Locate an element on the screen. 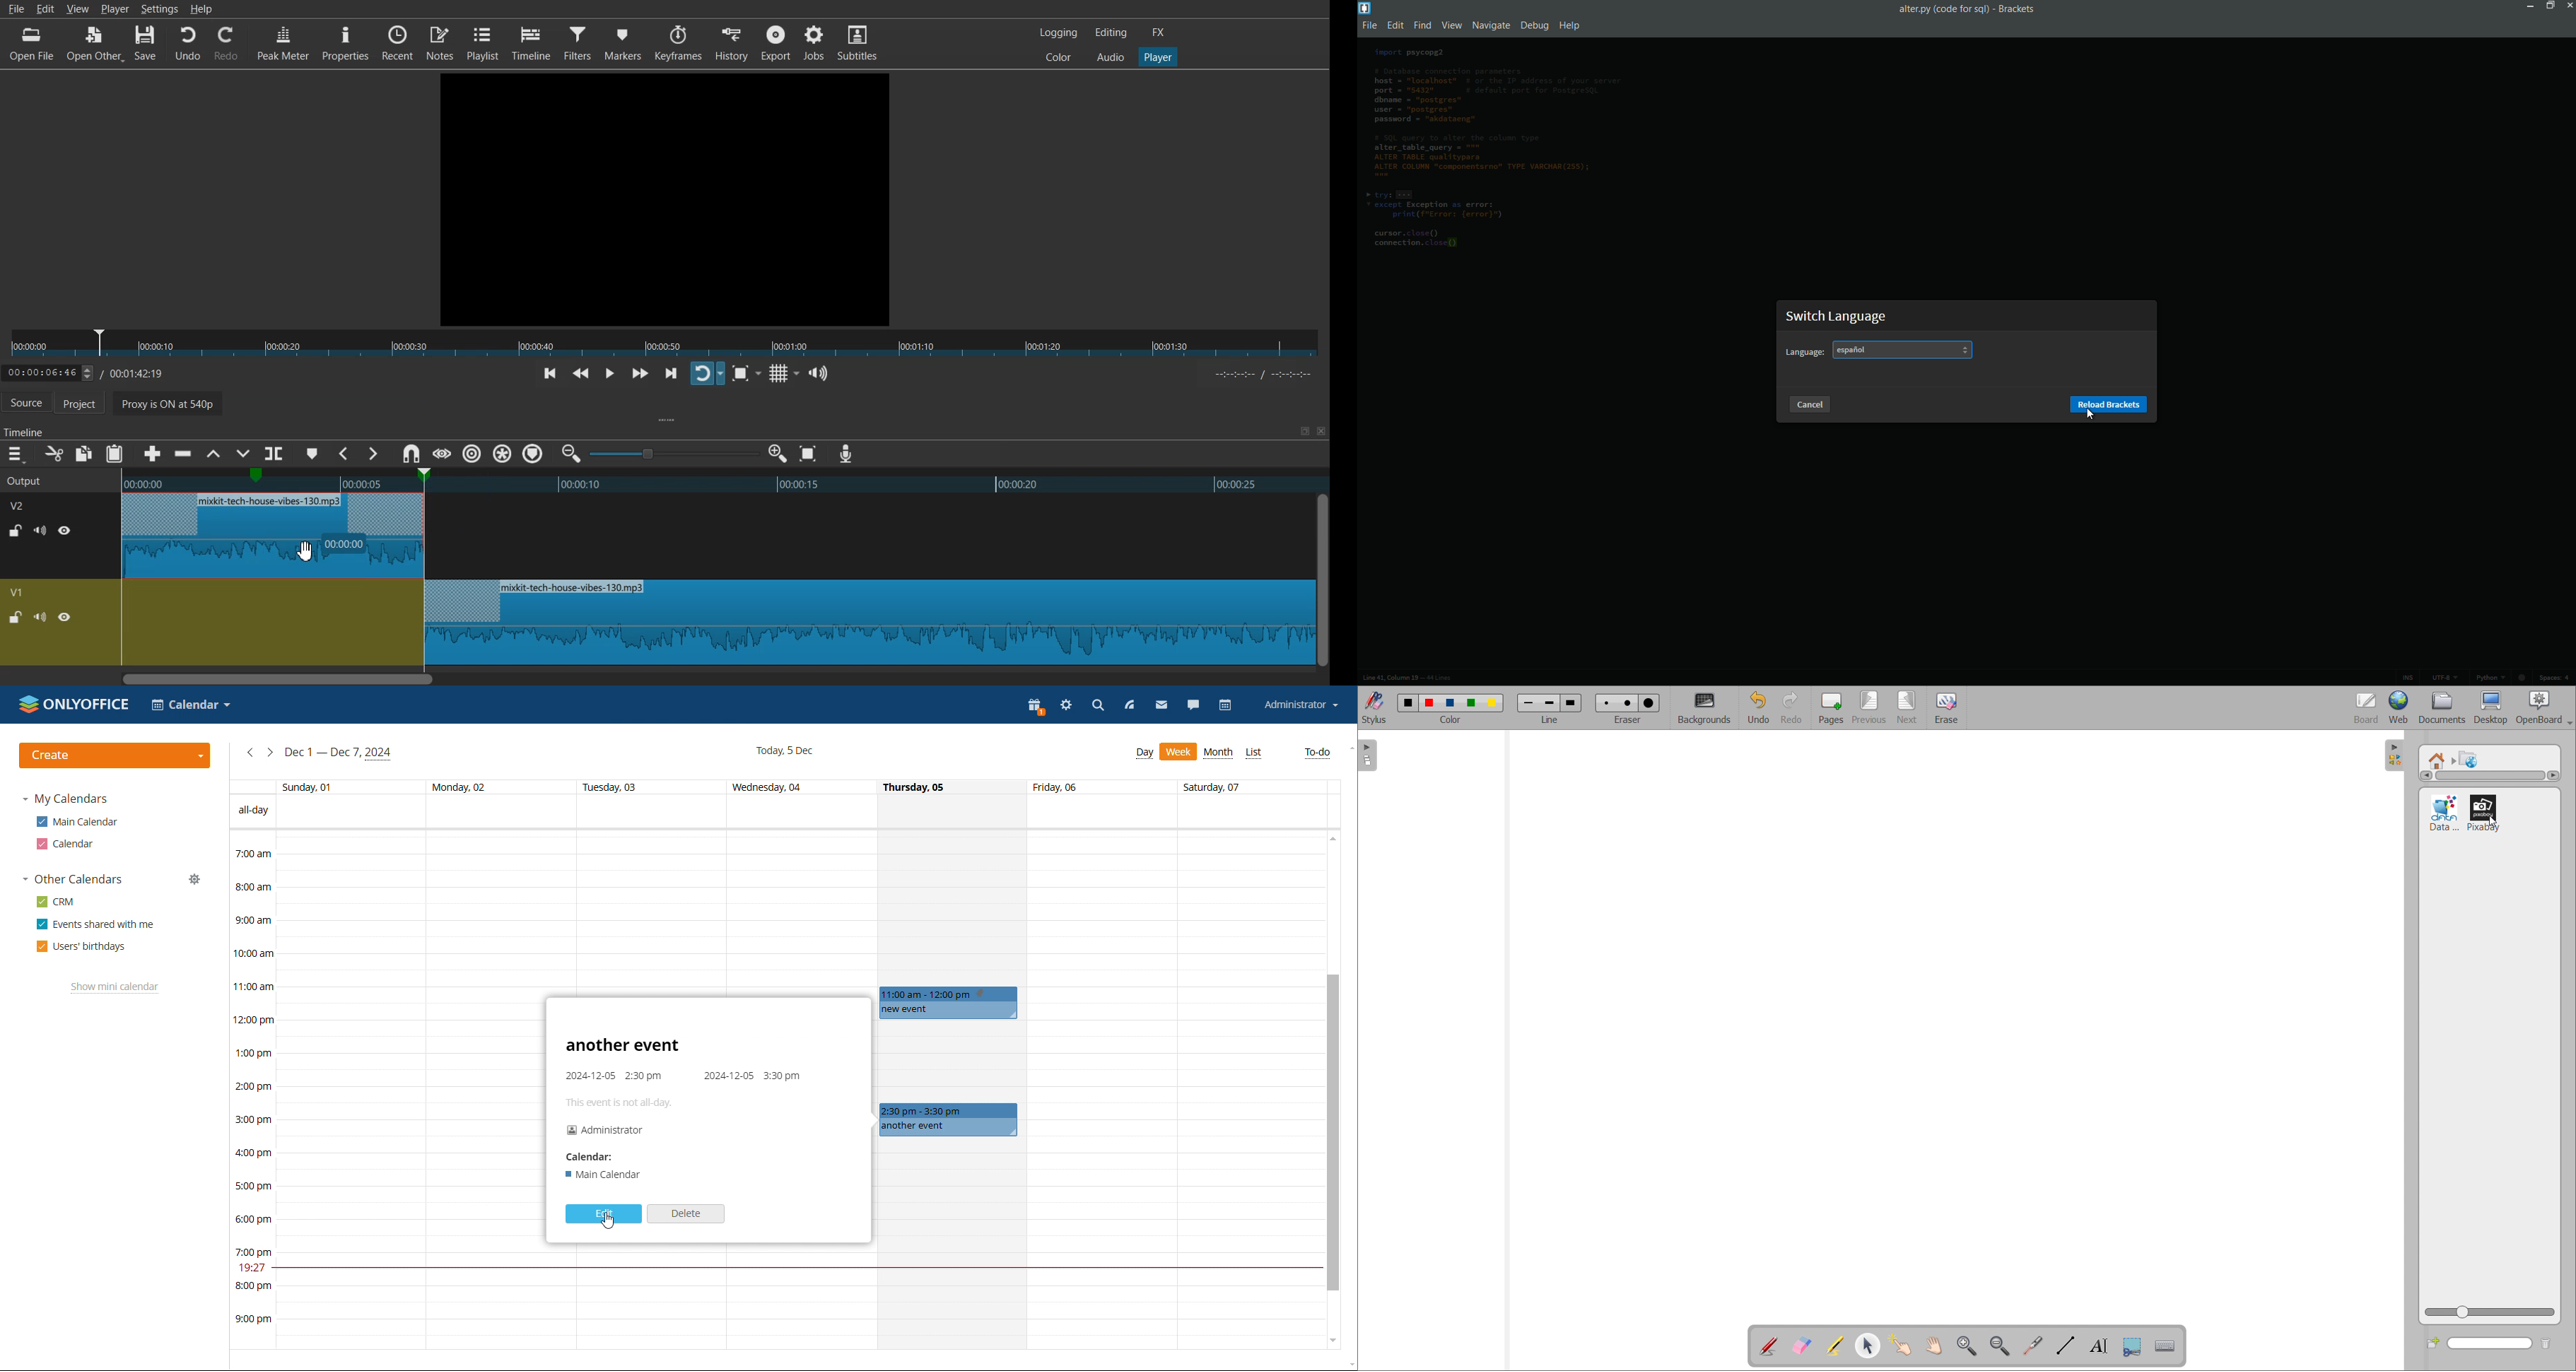 Image resolution: width=2576 pixels, height=1372 pixels. Lock / UnLock is located at coordinates (17, 530).